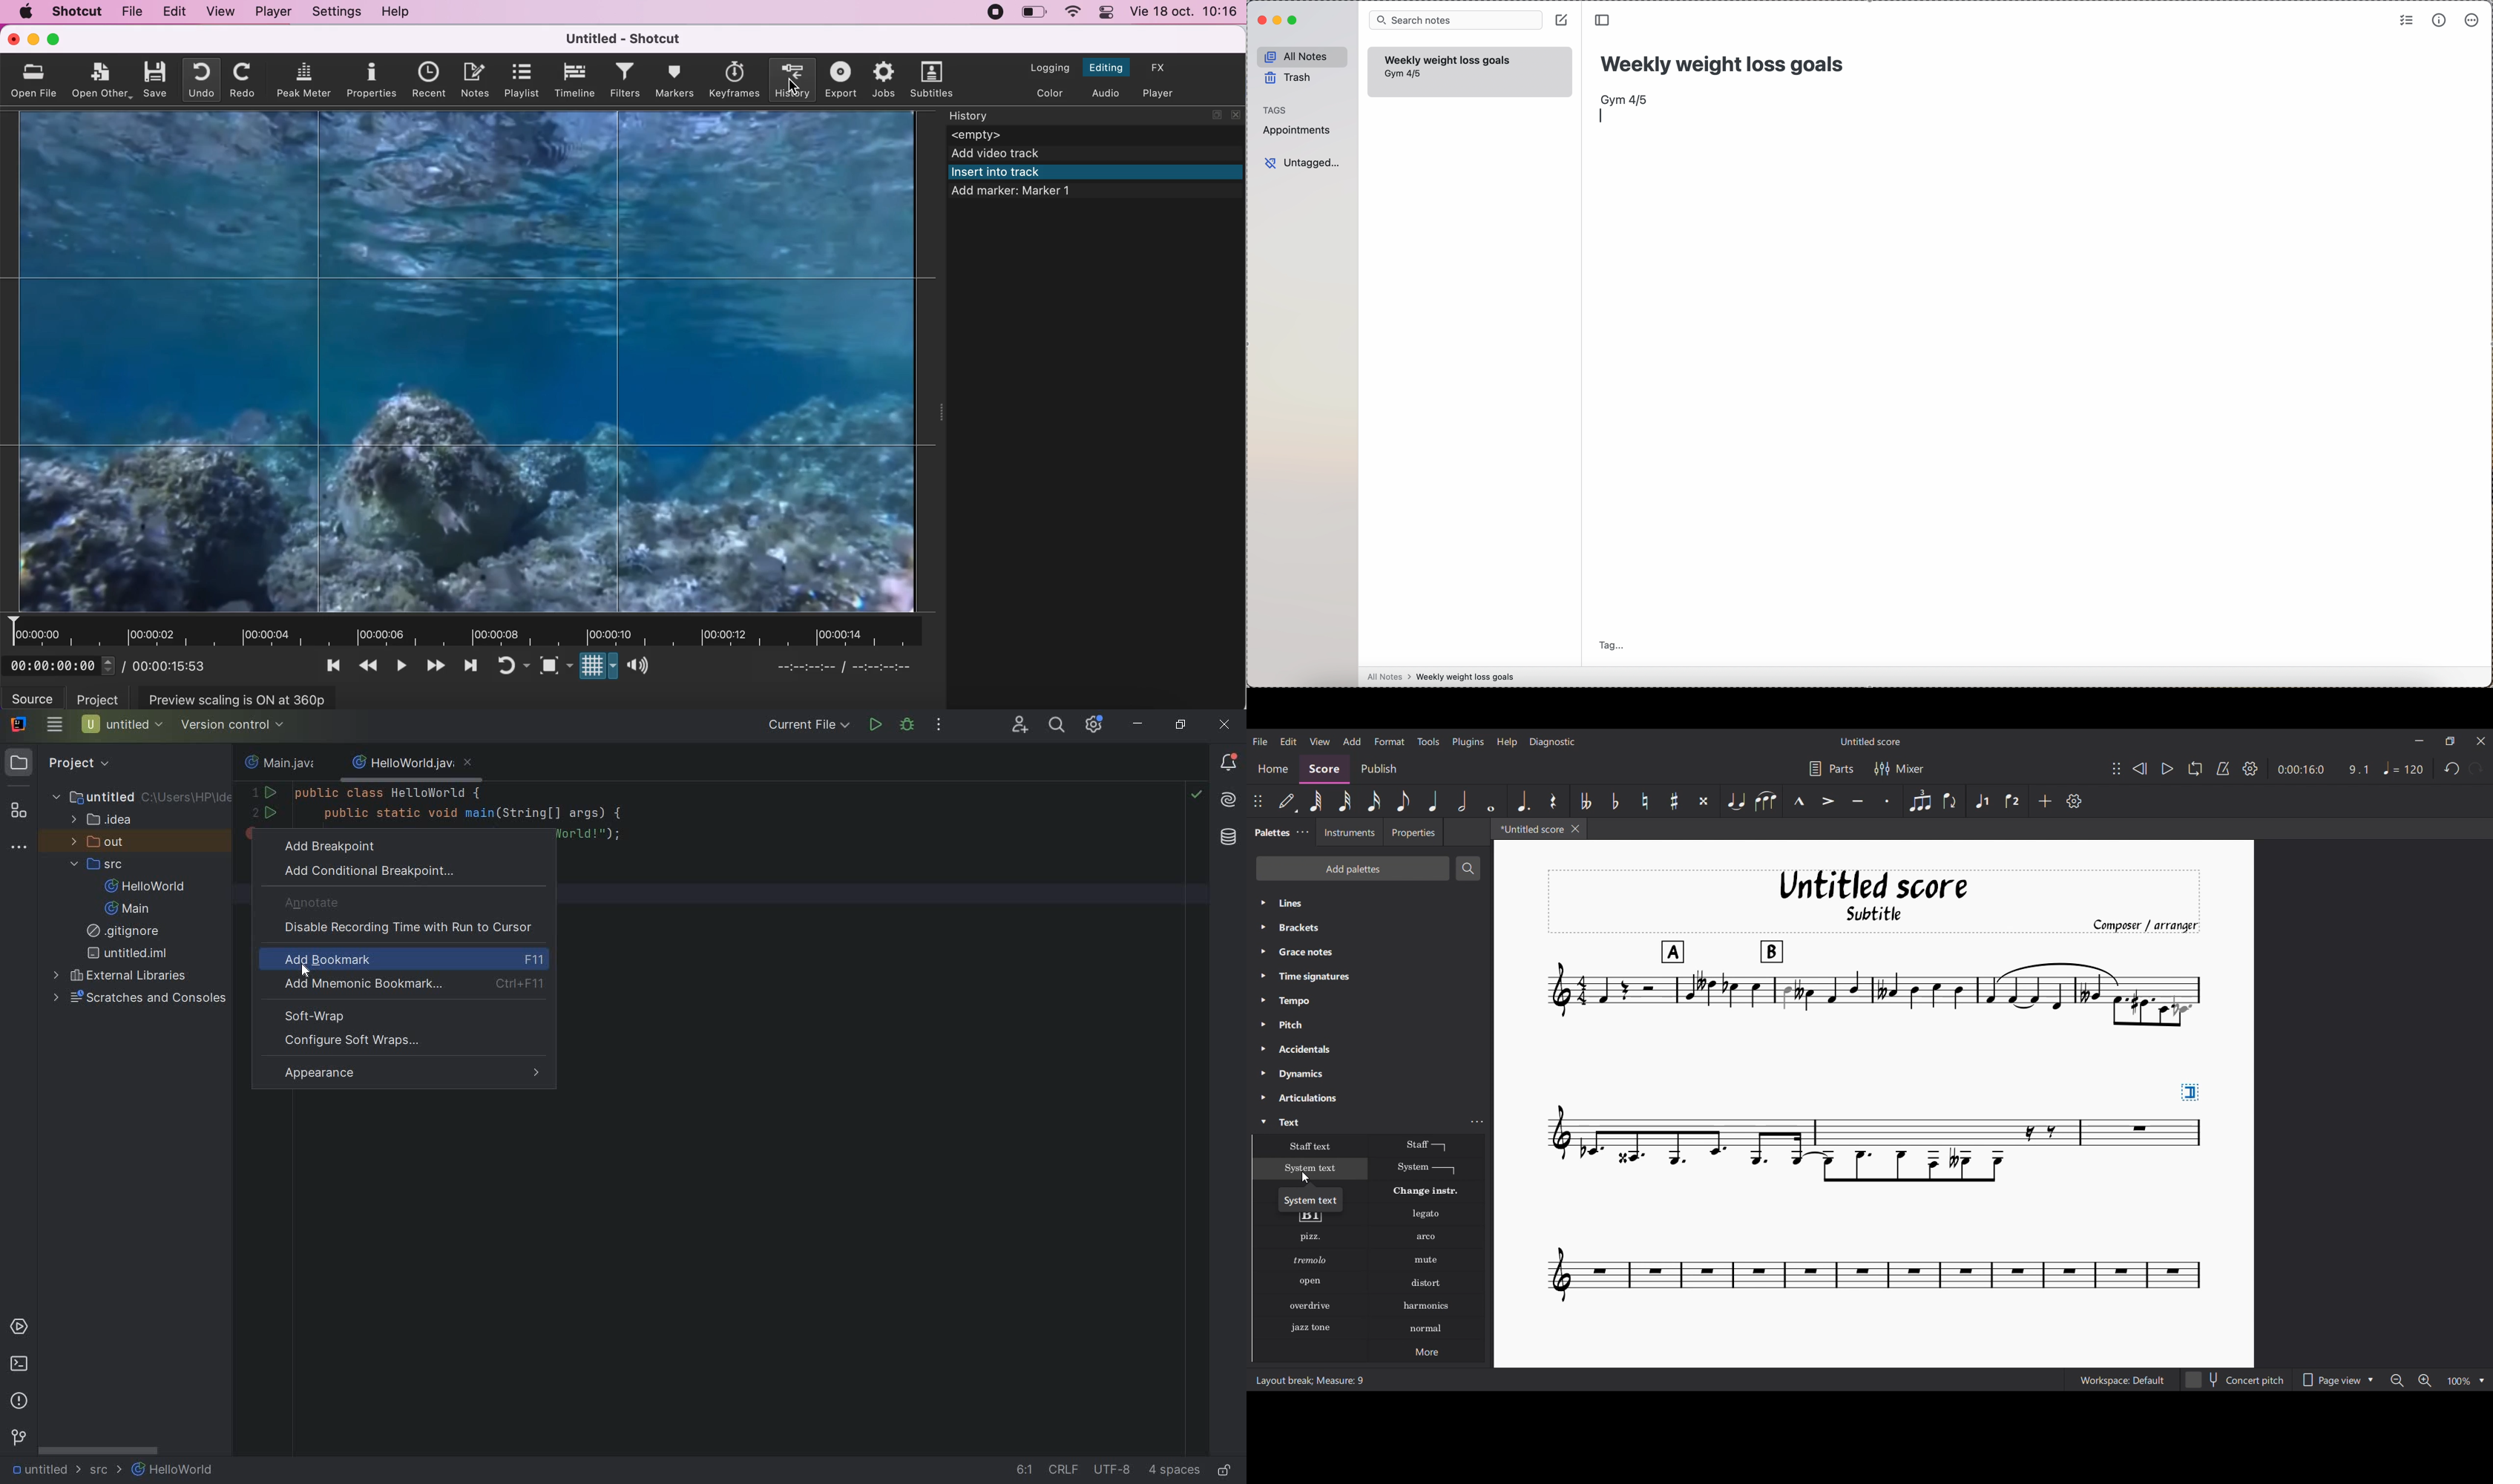 This screenshot has height=1484, width=2520. I want to click on Add breakpoint, so click(359, 844).